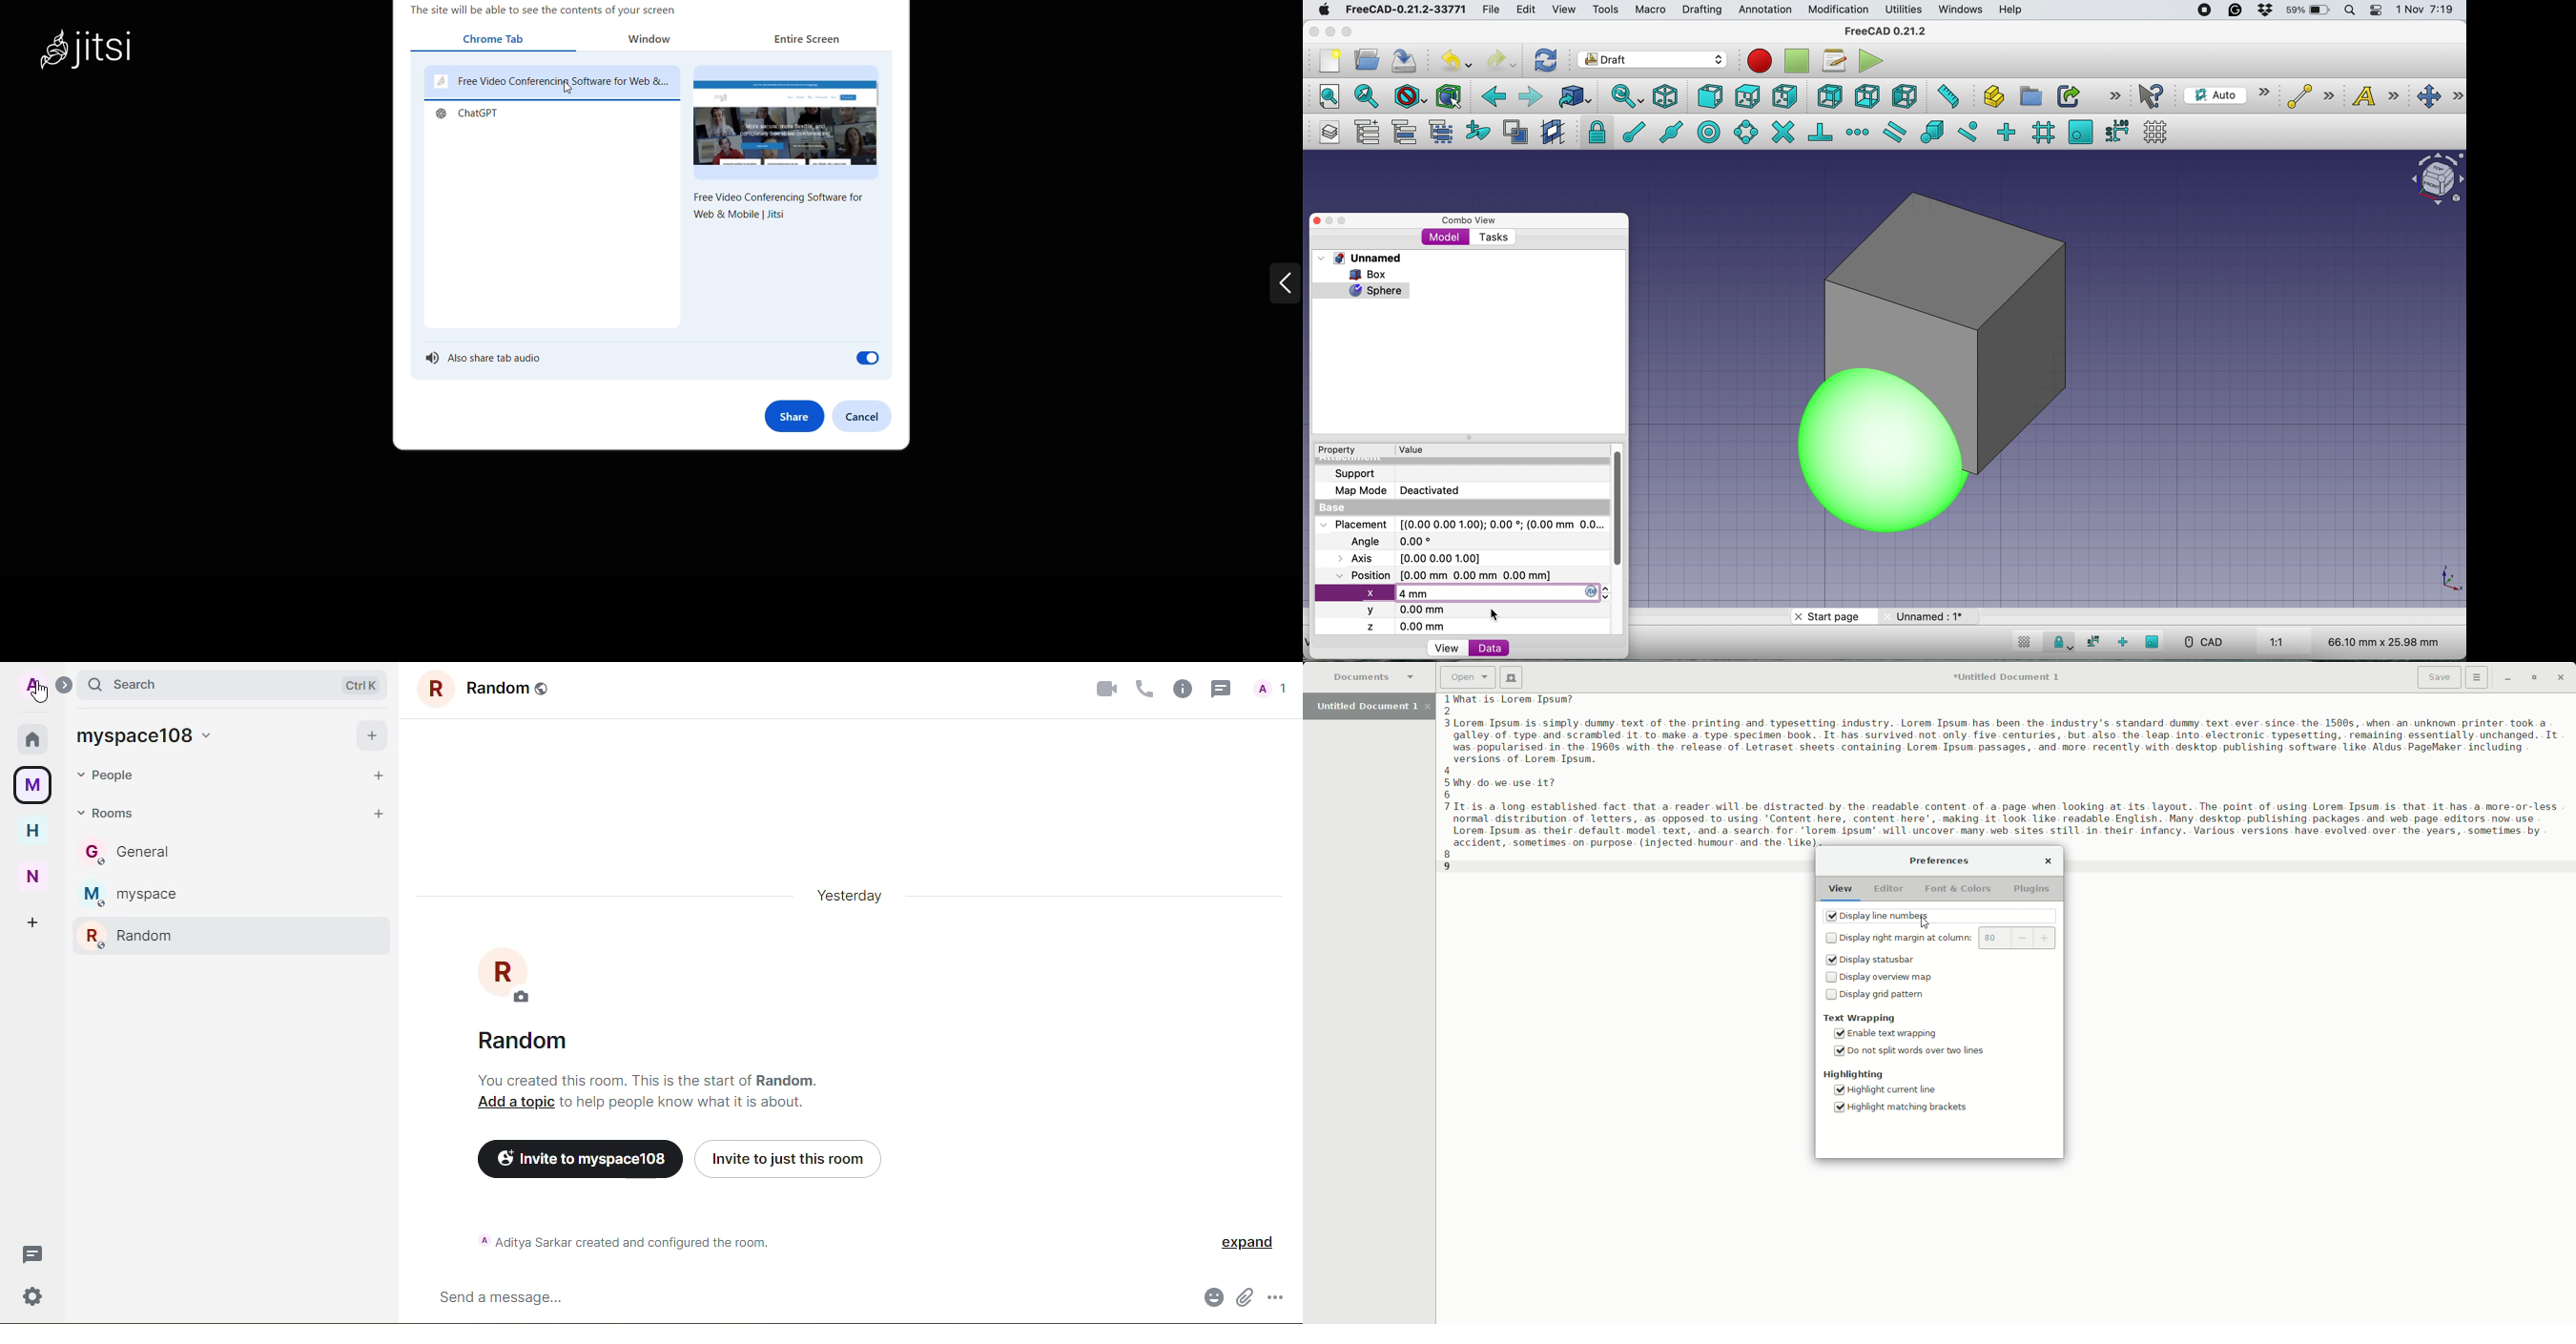 Image resolution: width=2576 pixels, height=1344 pixels. Describe the element at coordinates (1893, 132) in the screenshot. I see `snap parallel` at that location.